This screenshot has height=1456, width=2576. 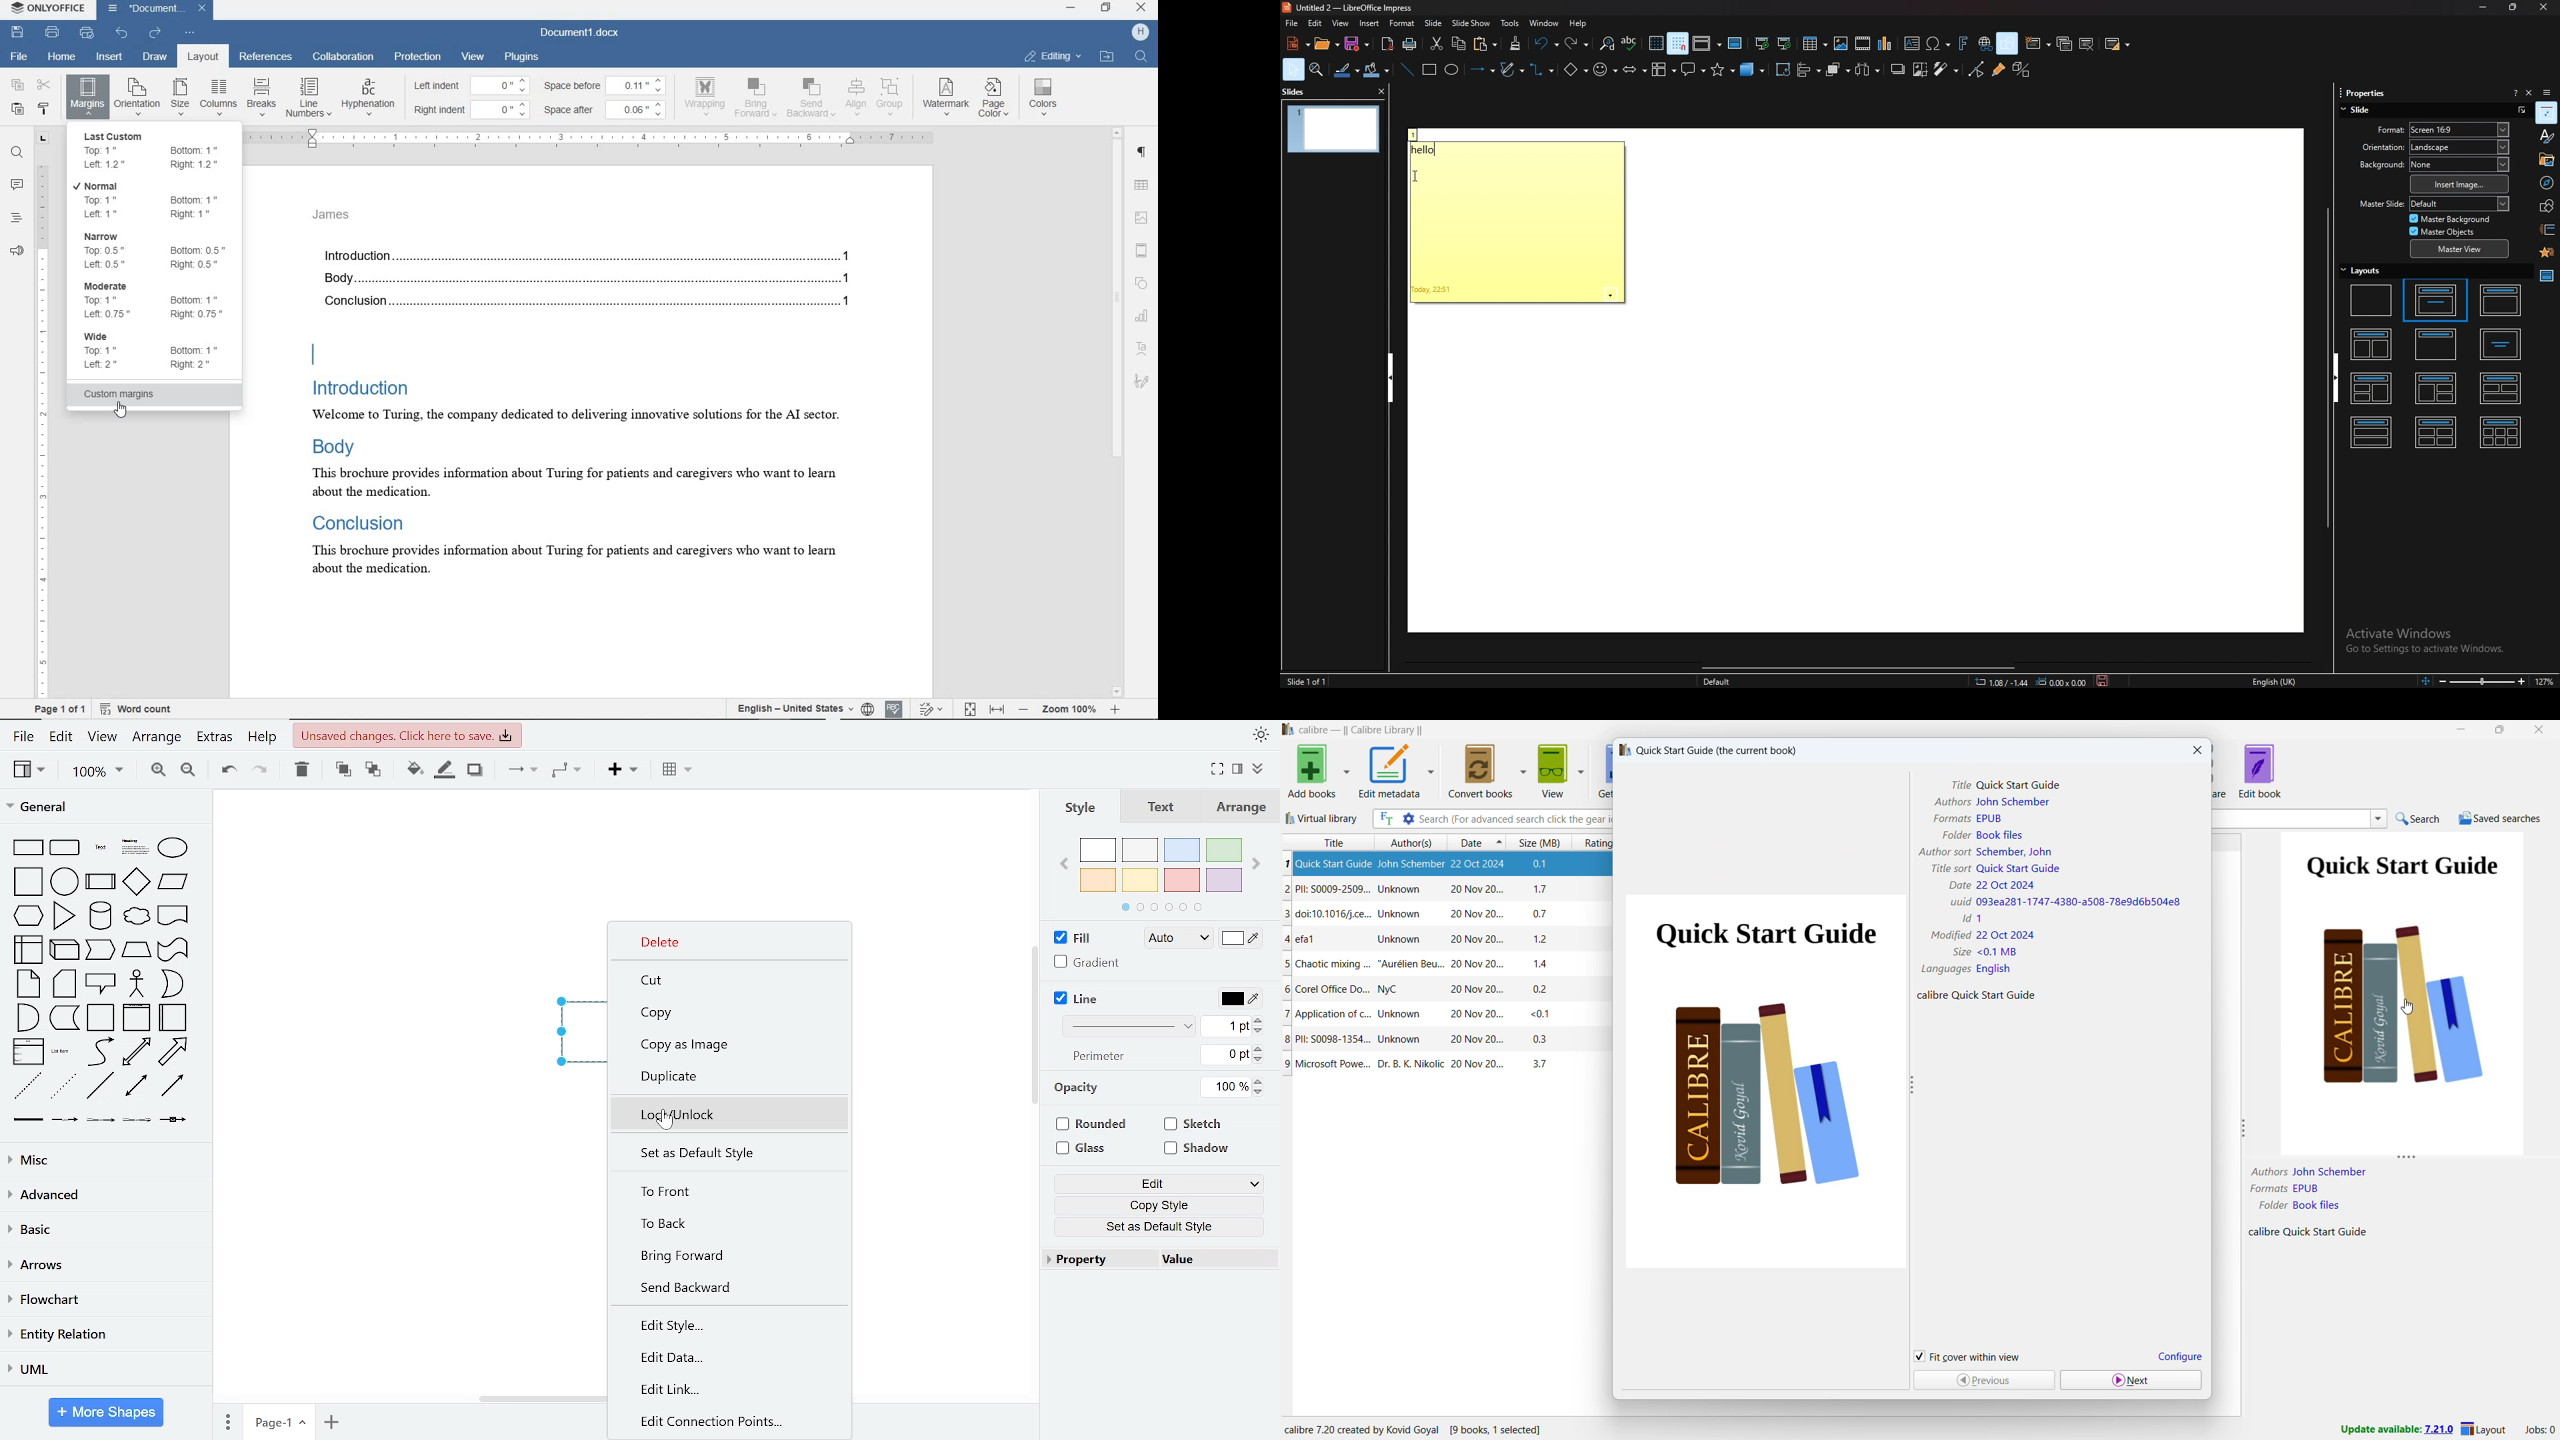 I want to click on resize, so click(x=2511, y=7).